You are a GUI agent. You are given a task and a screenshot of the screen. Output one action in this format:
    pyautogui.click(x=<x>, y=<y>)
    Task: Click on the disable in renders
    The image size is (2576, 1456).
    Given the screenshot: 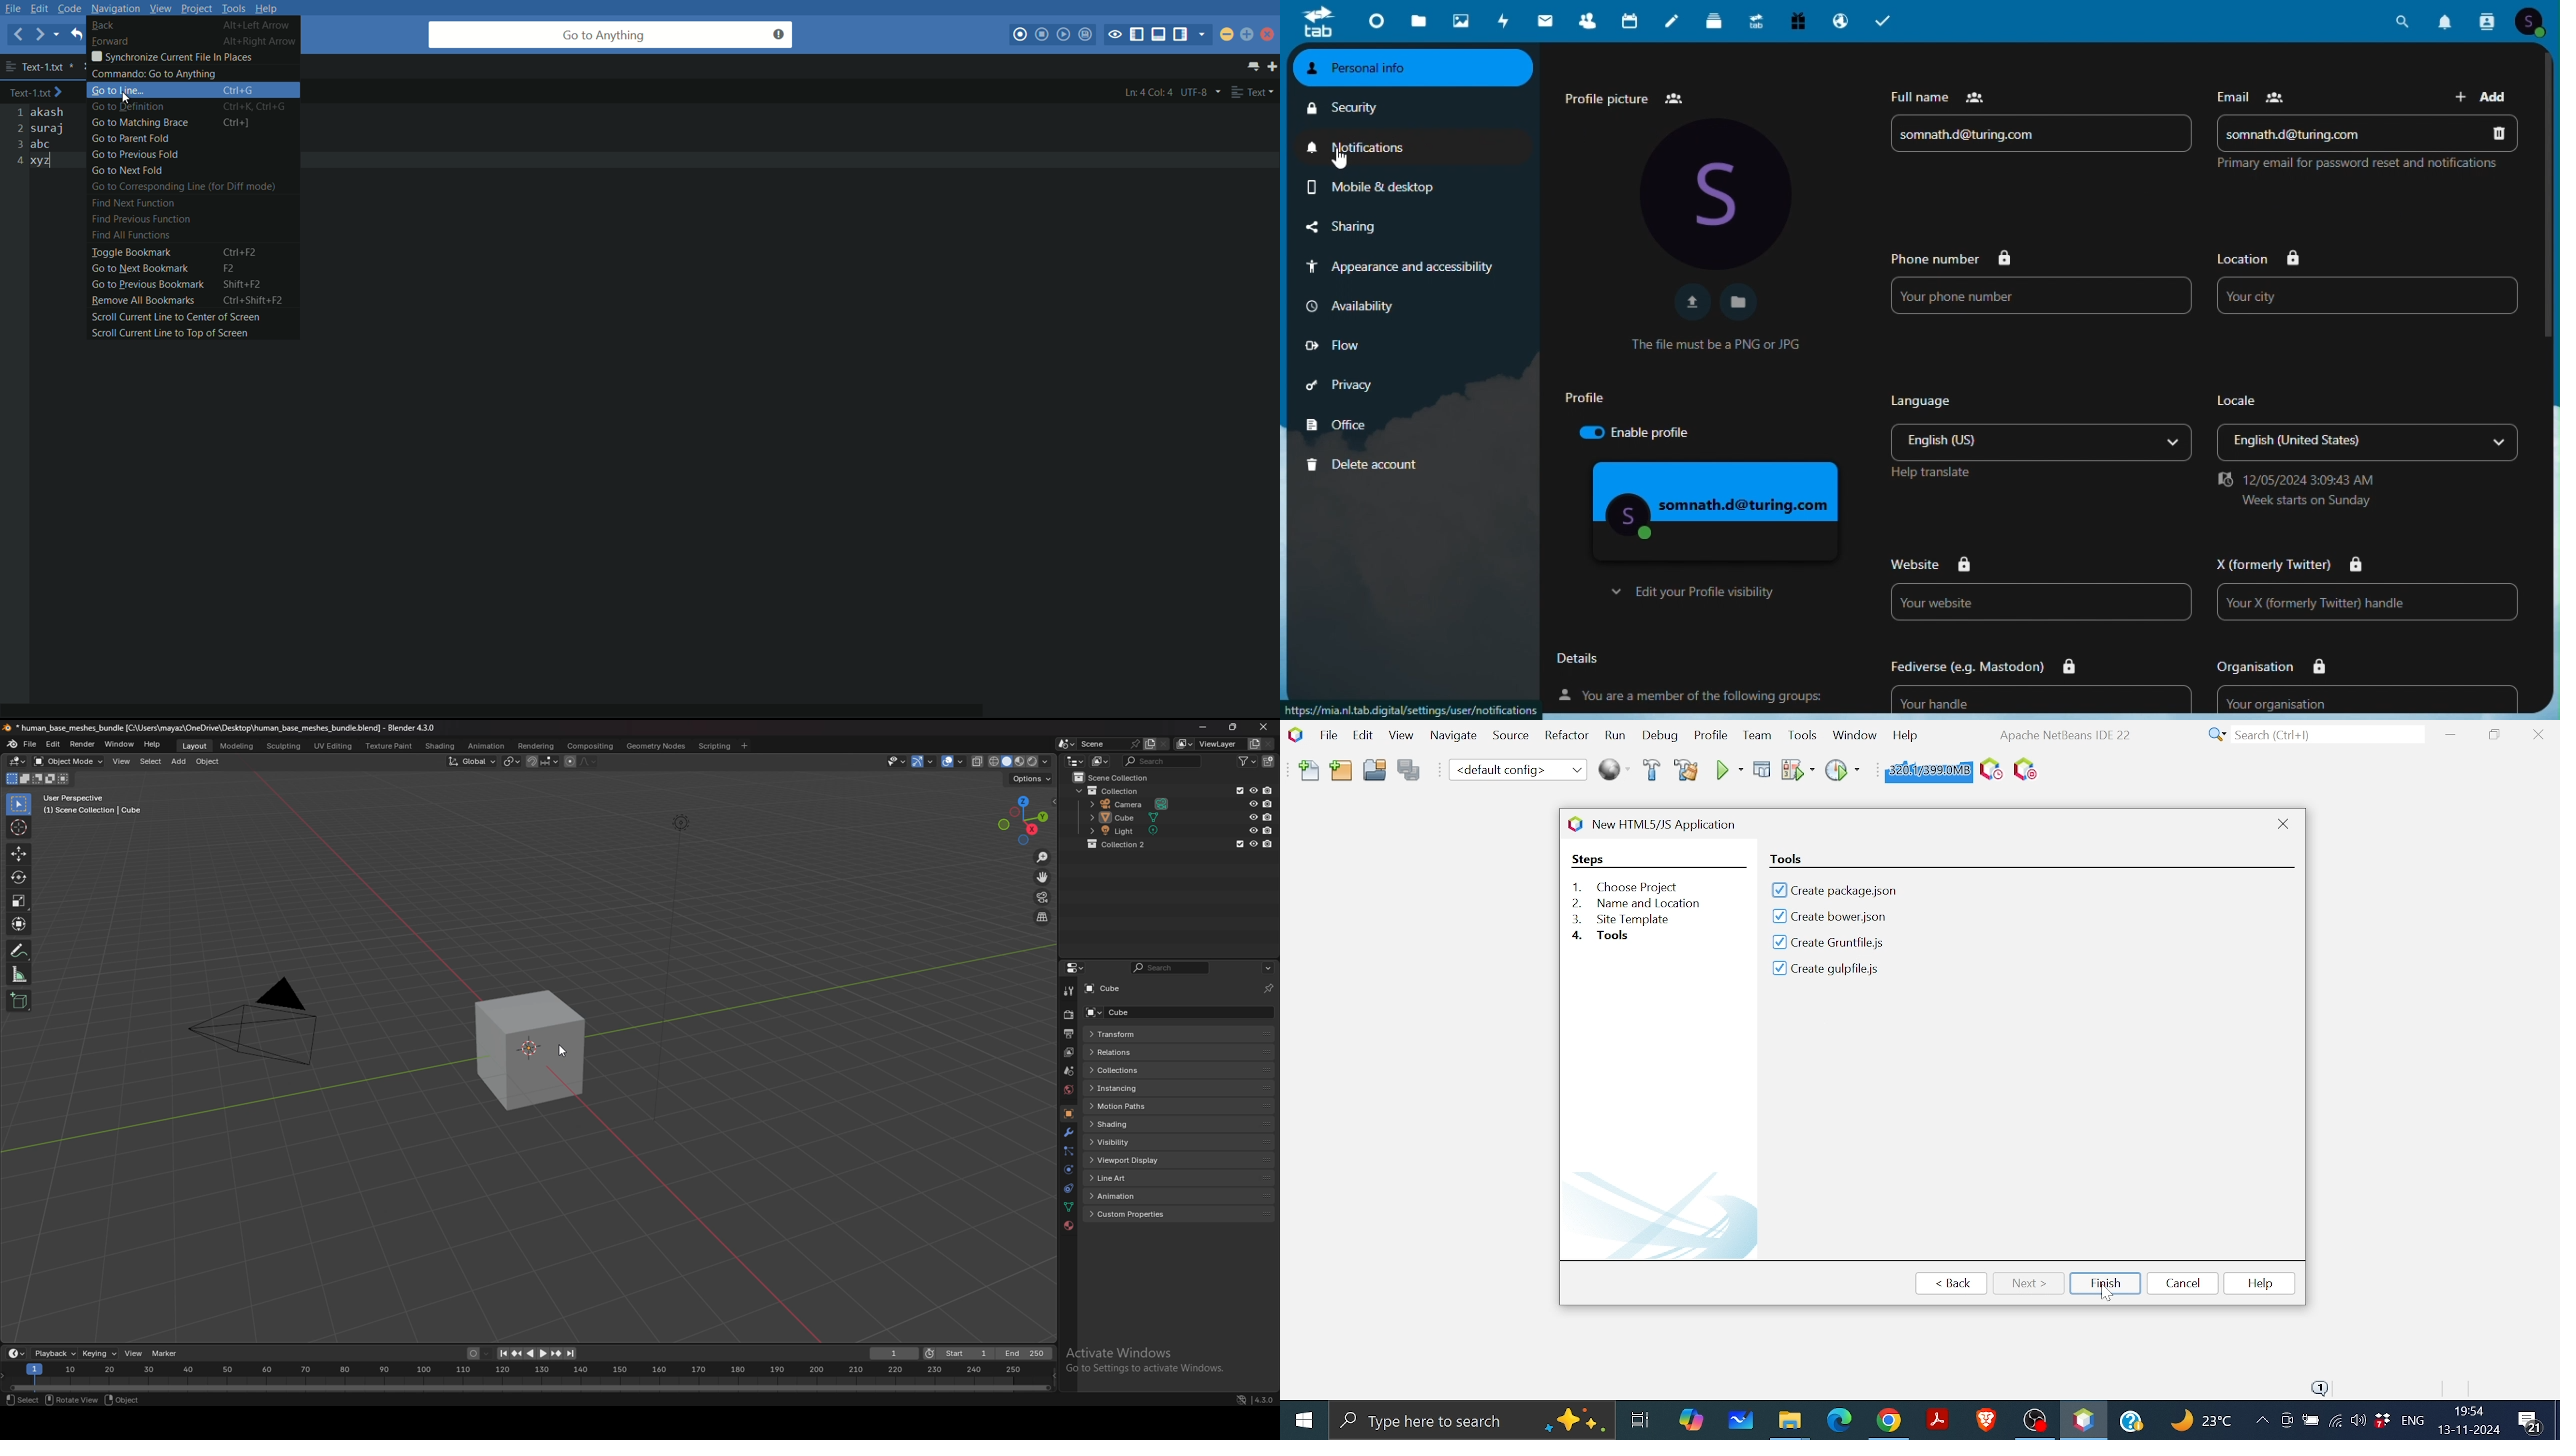 What is the action you would take?
    pyautogui.click(x=1269, y=817)
    